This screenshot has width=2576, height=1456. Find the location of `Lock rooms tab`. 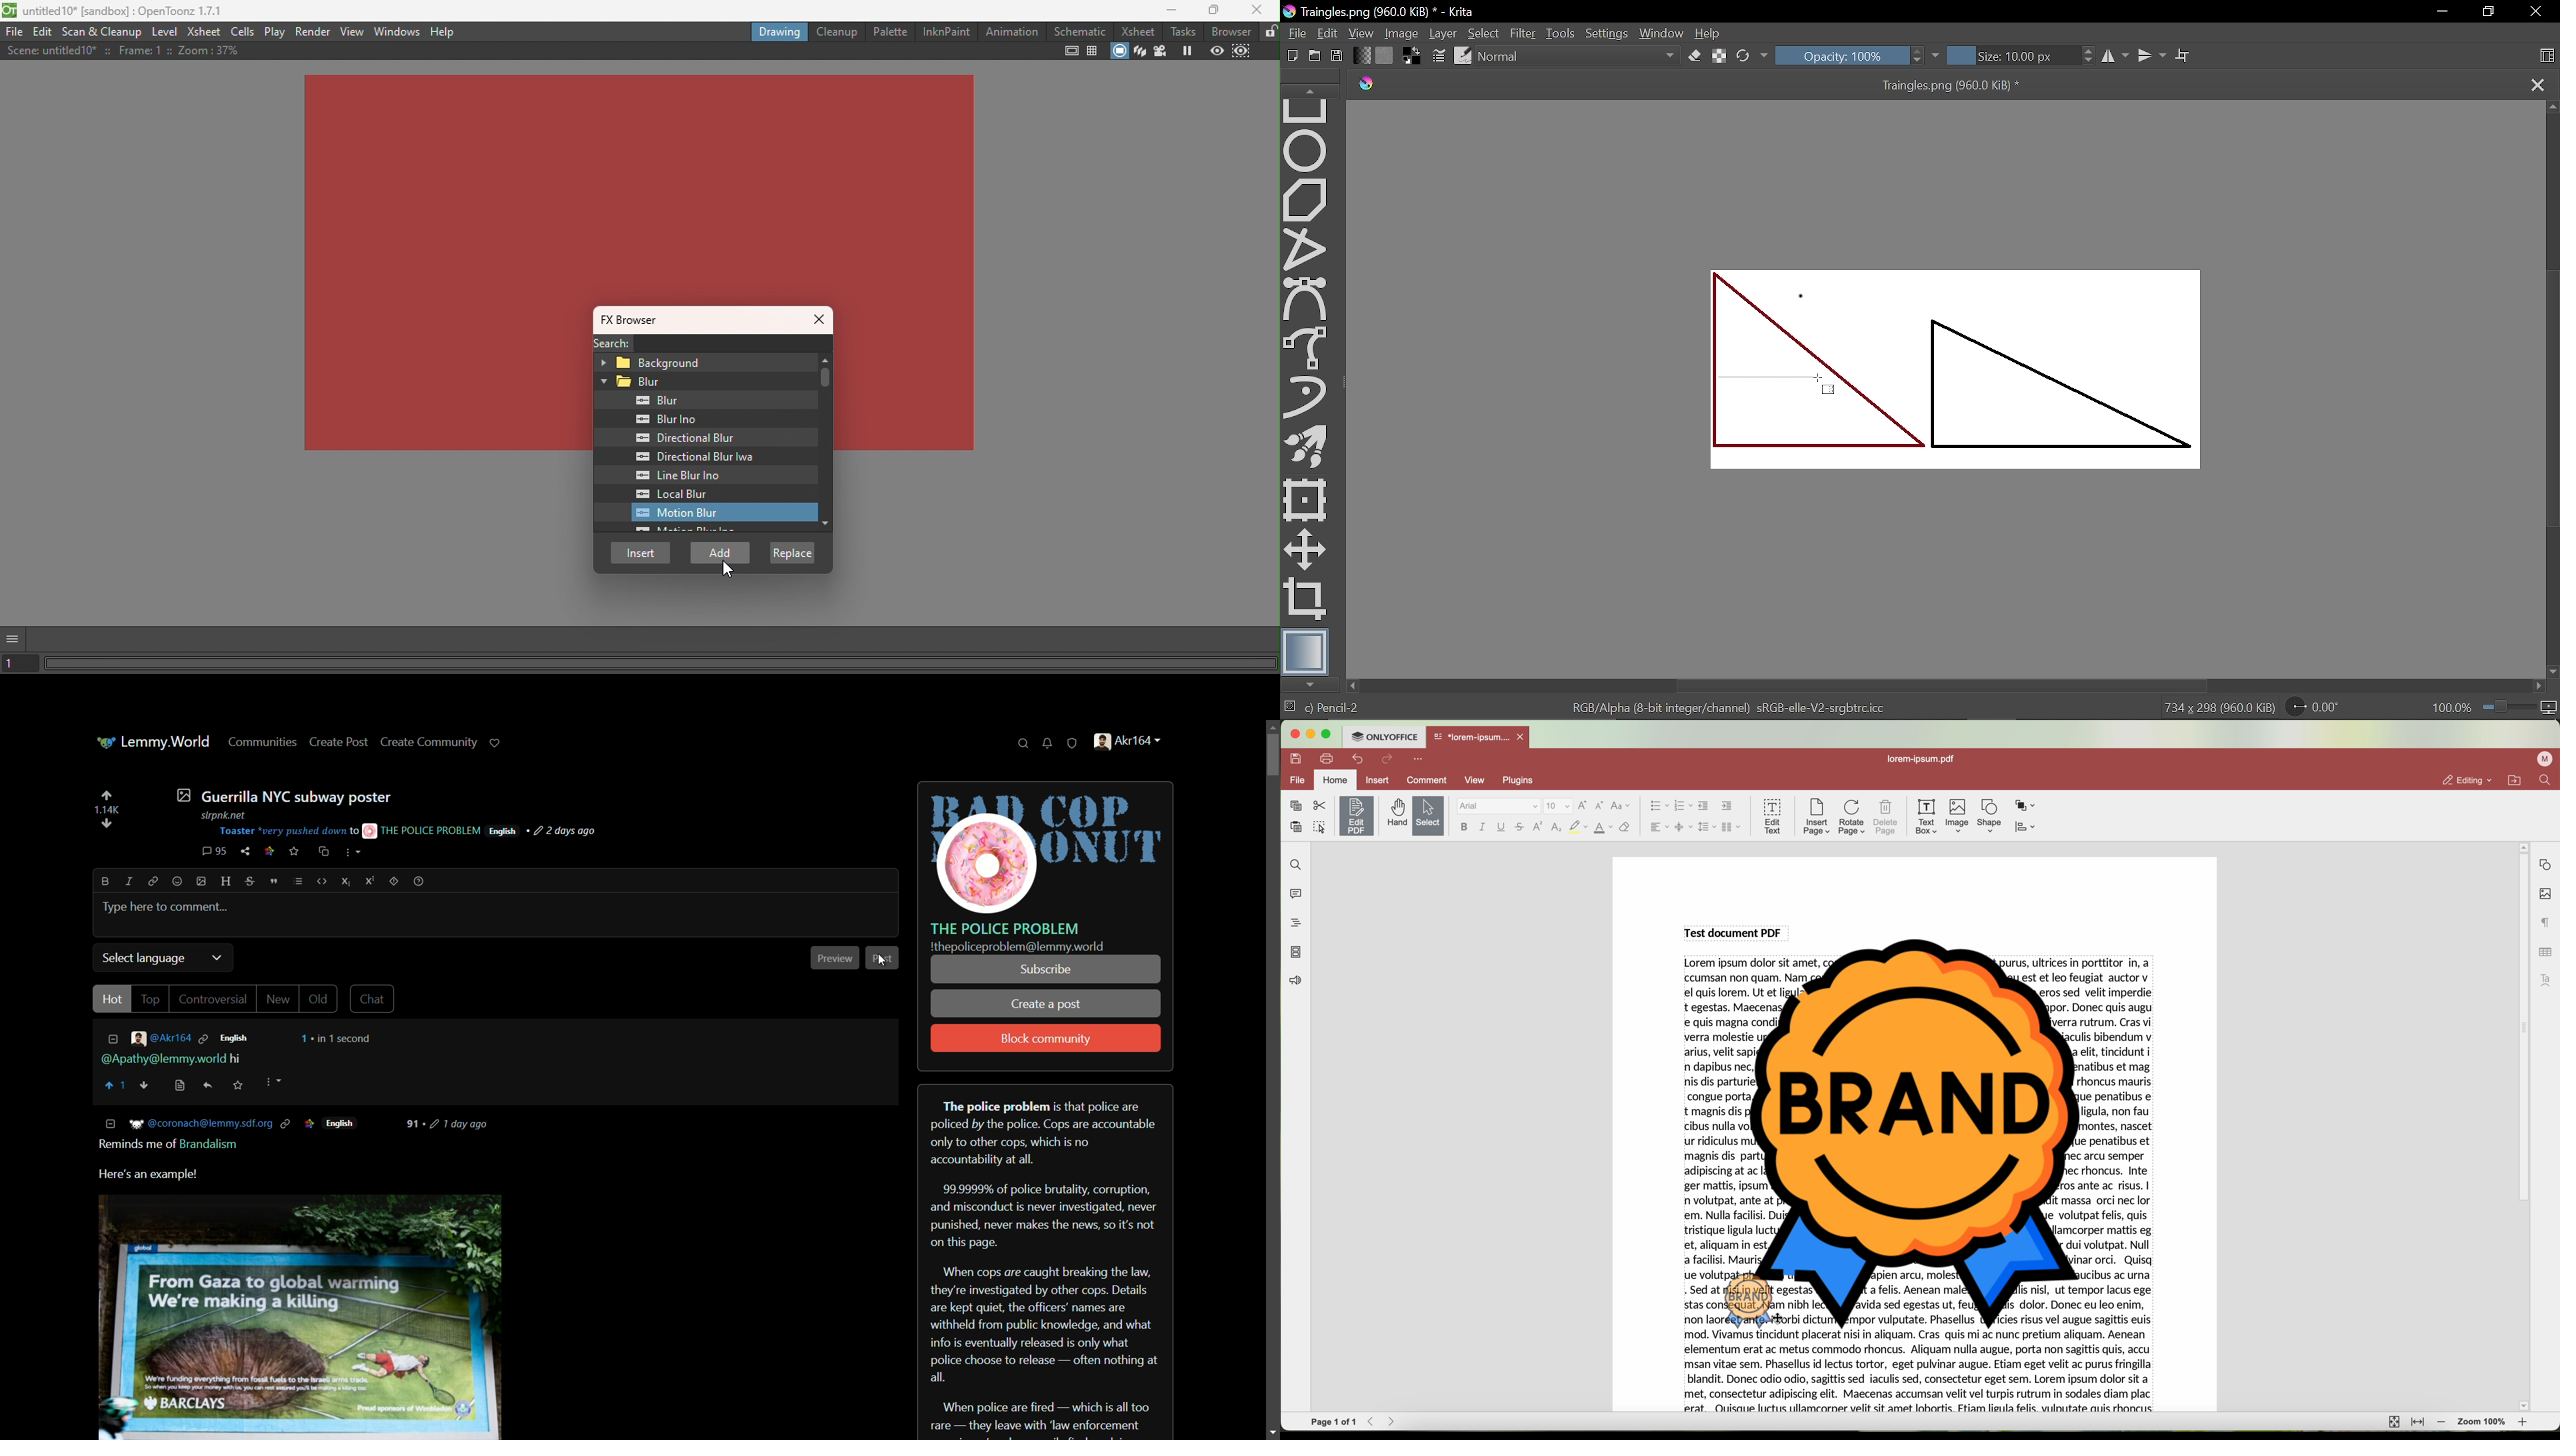

Lock rooms tab is located at coordinates (1271, 32).